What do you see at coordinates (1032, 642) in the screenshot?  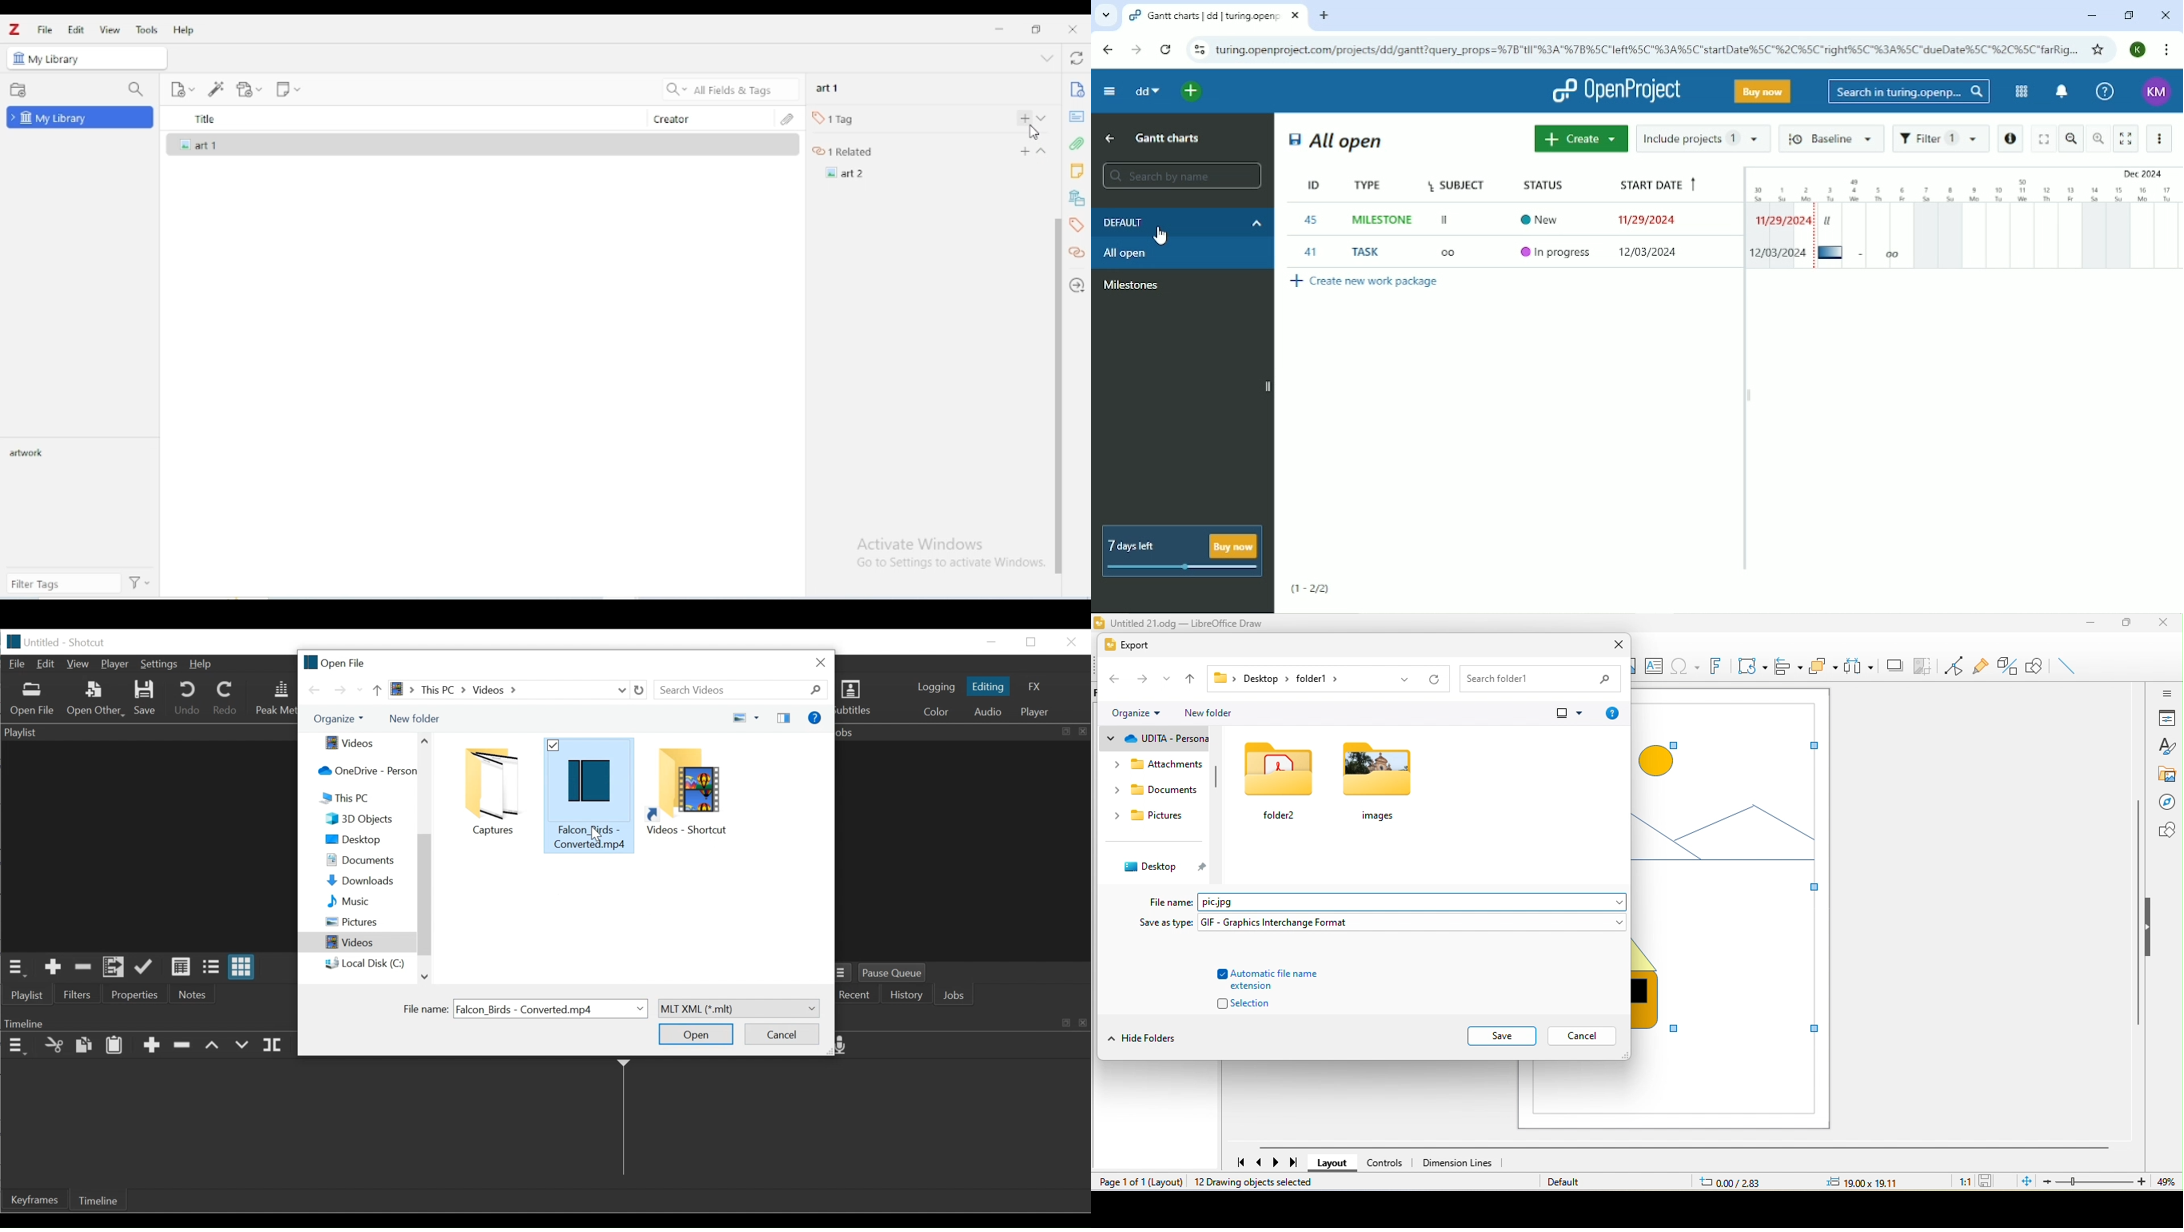 I see `Restore` at bounding box center [1032, 642].